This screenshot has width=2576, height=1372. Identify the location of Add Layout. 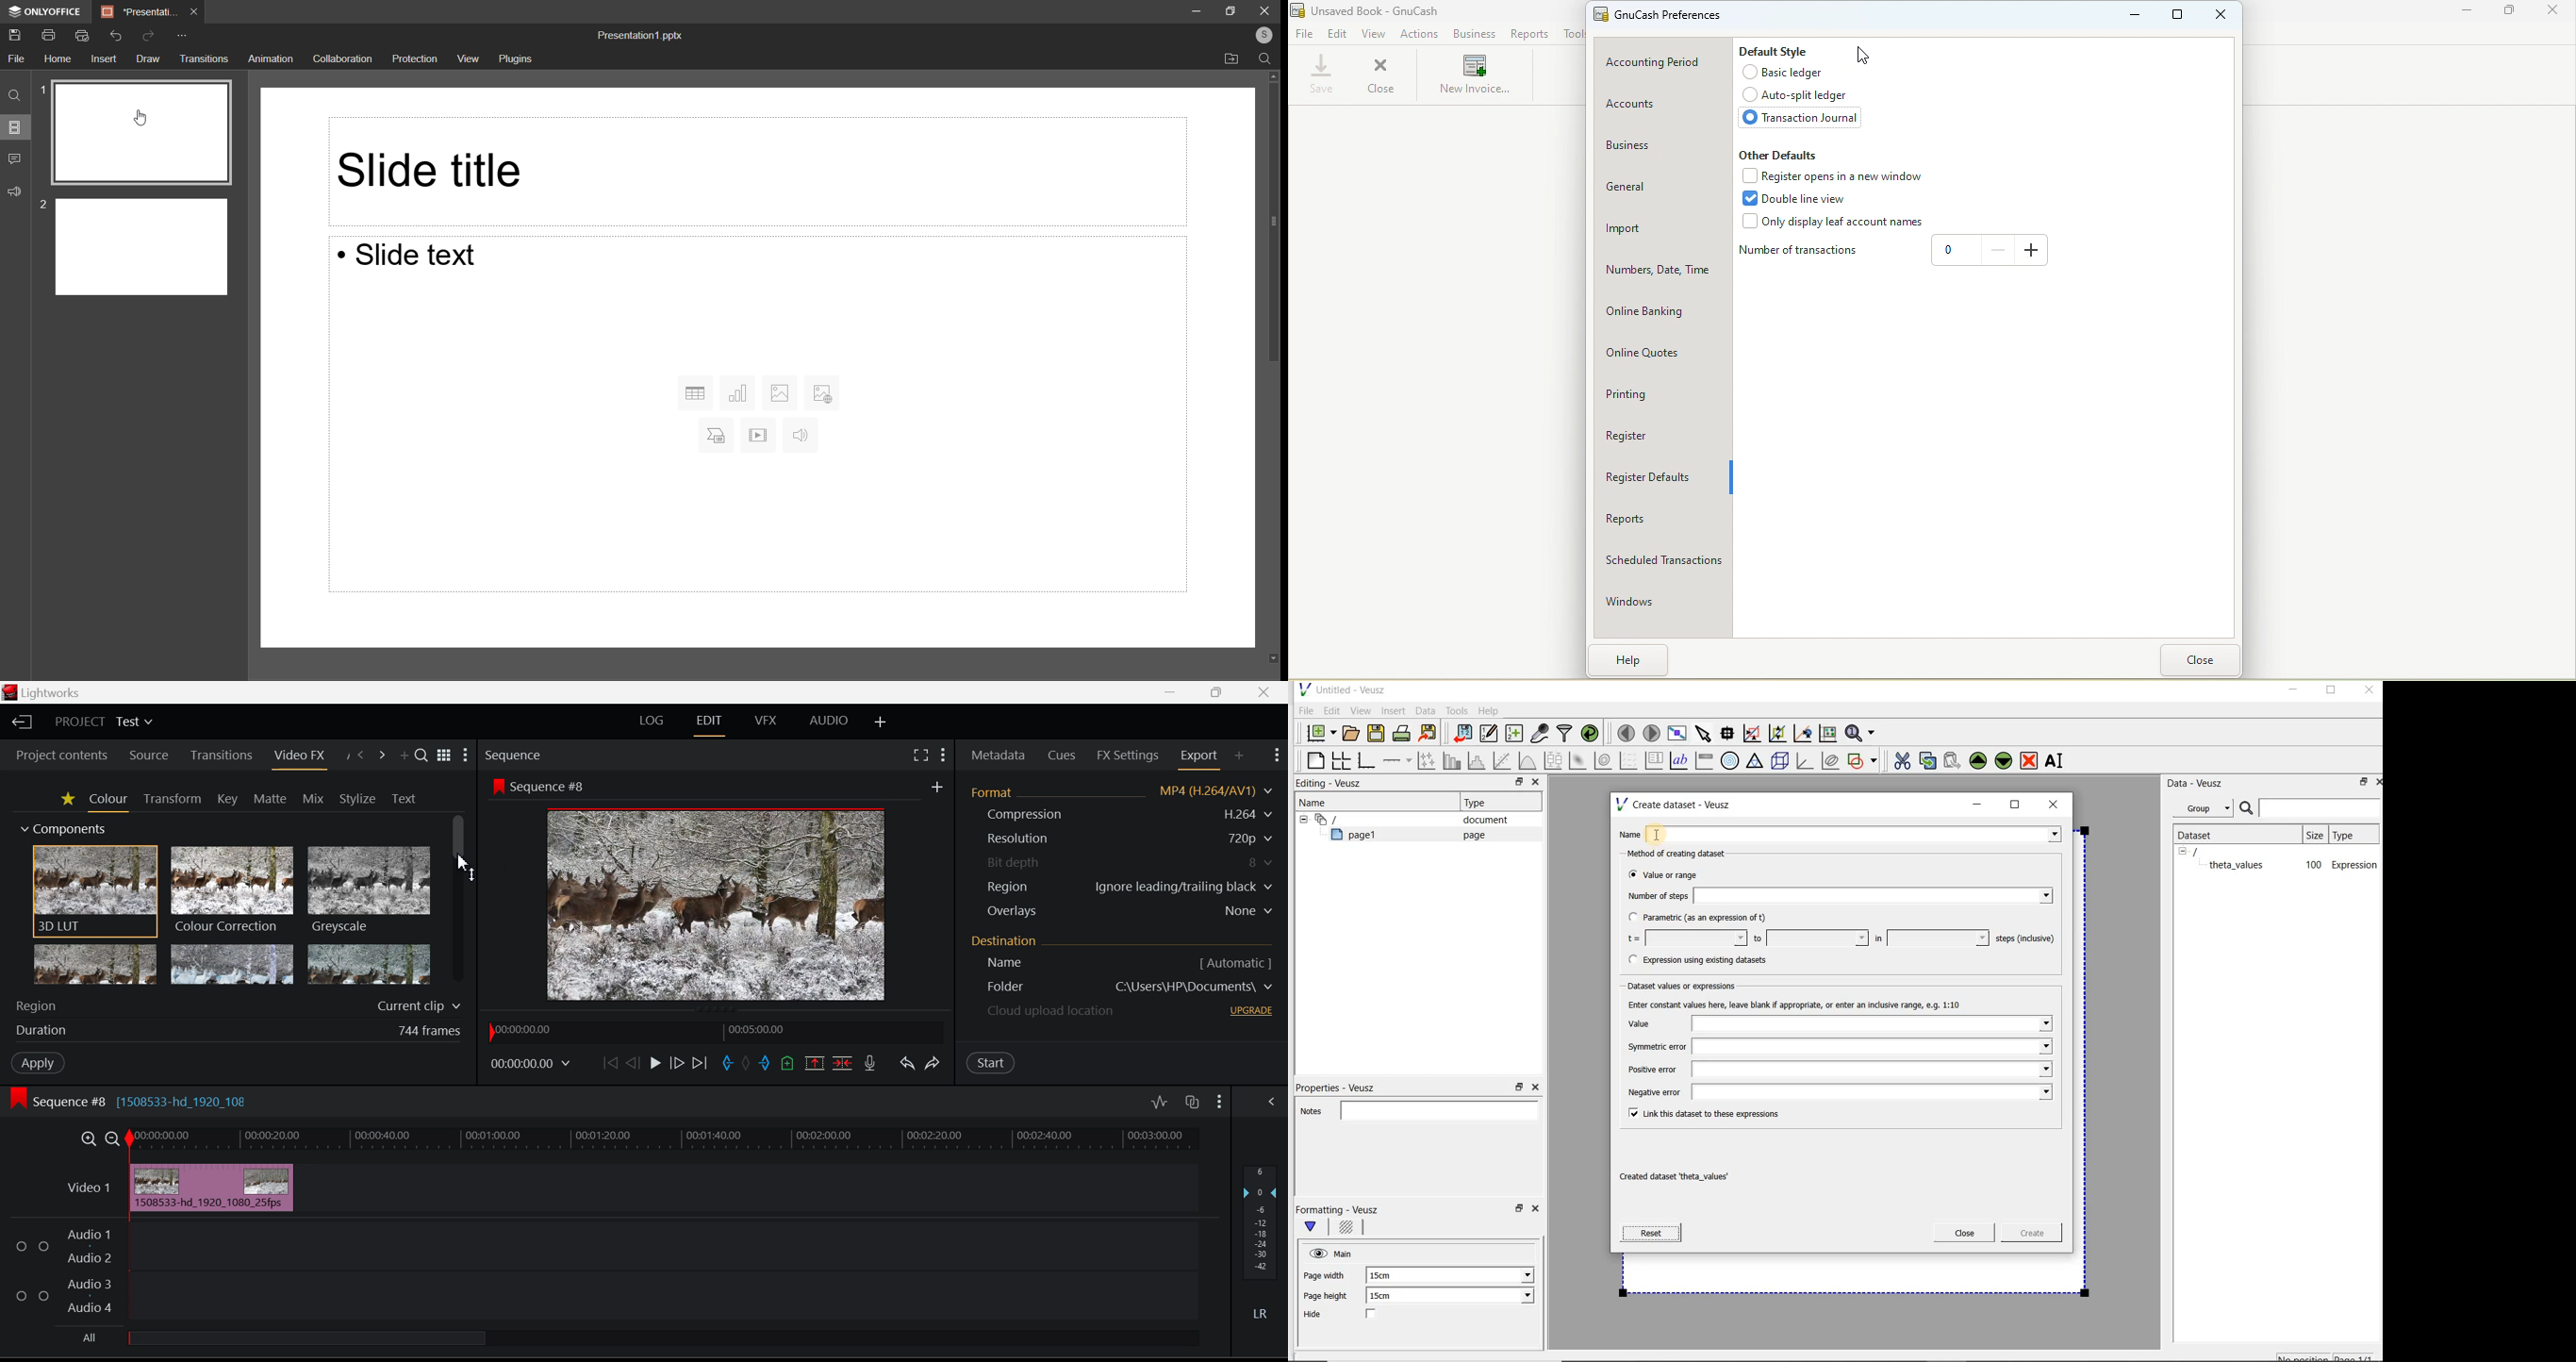
(880, 722).